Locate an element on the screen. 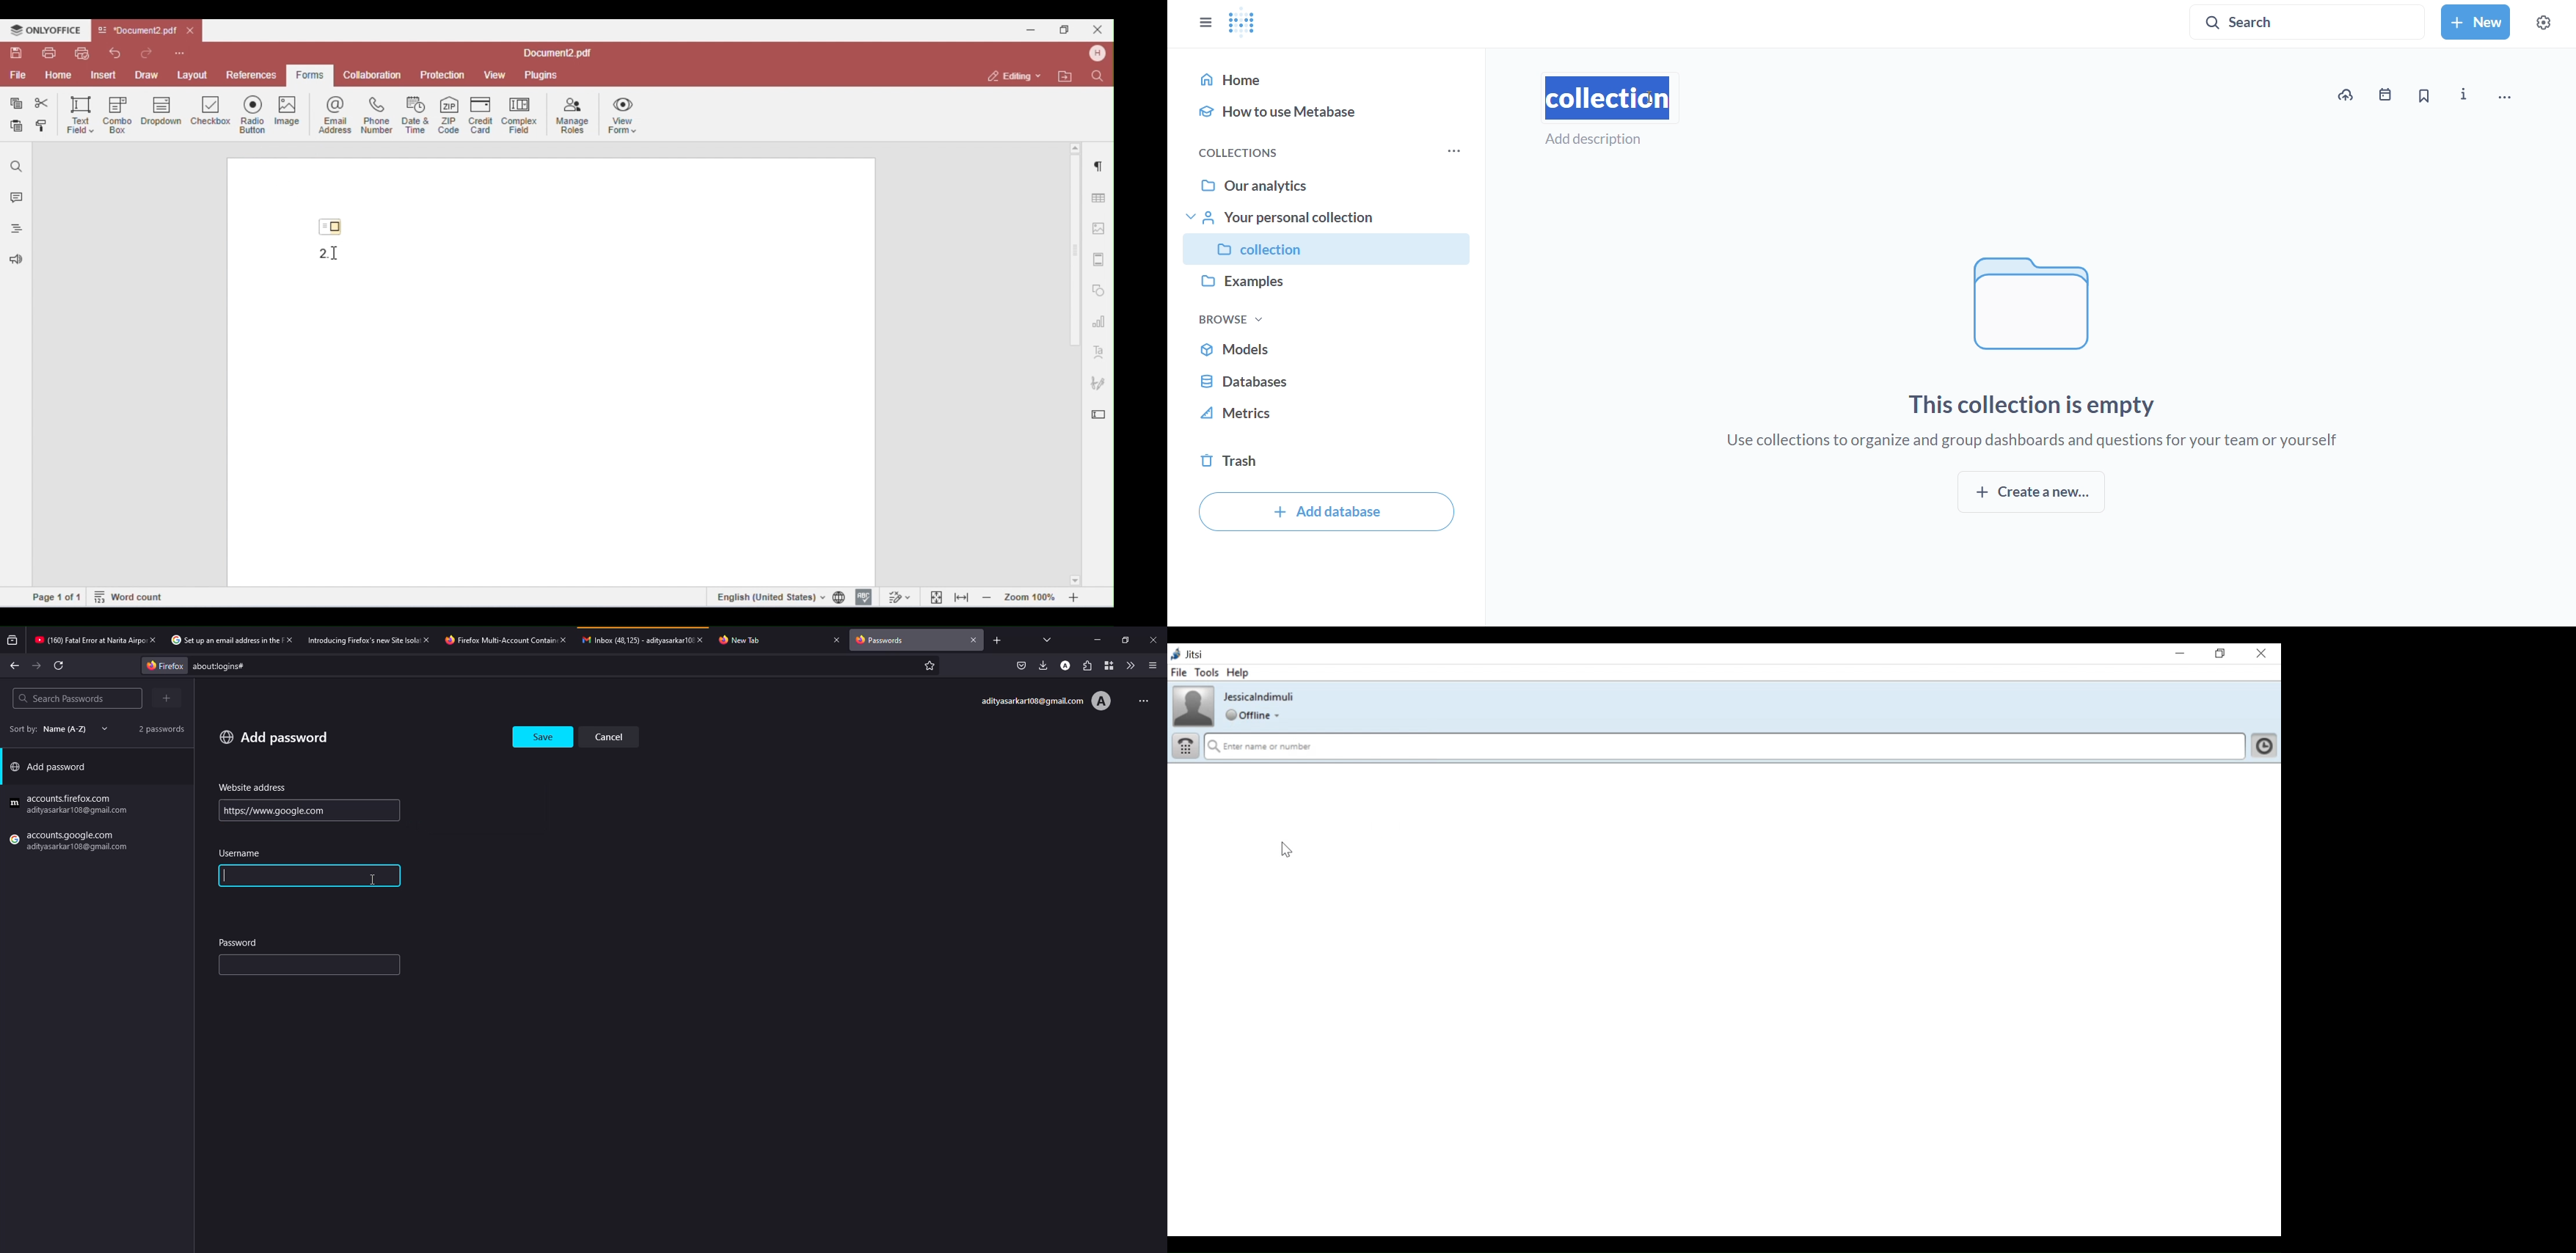 The width and height of the screenshot is (2576, 1260). our analytics is located at coordinates (1329, 186).